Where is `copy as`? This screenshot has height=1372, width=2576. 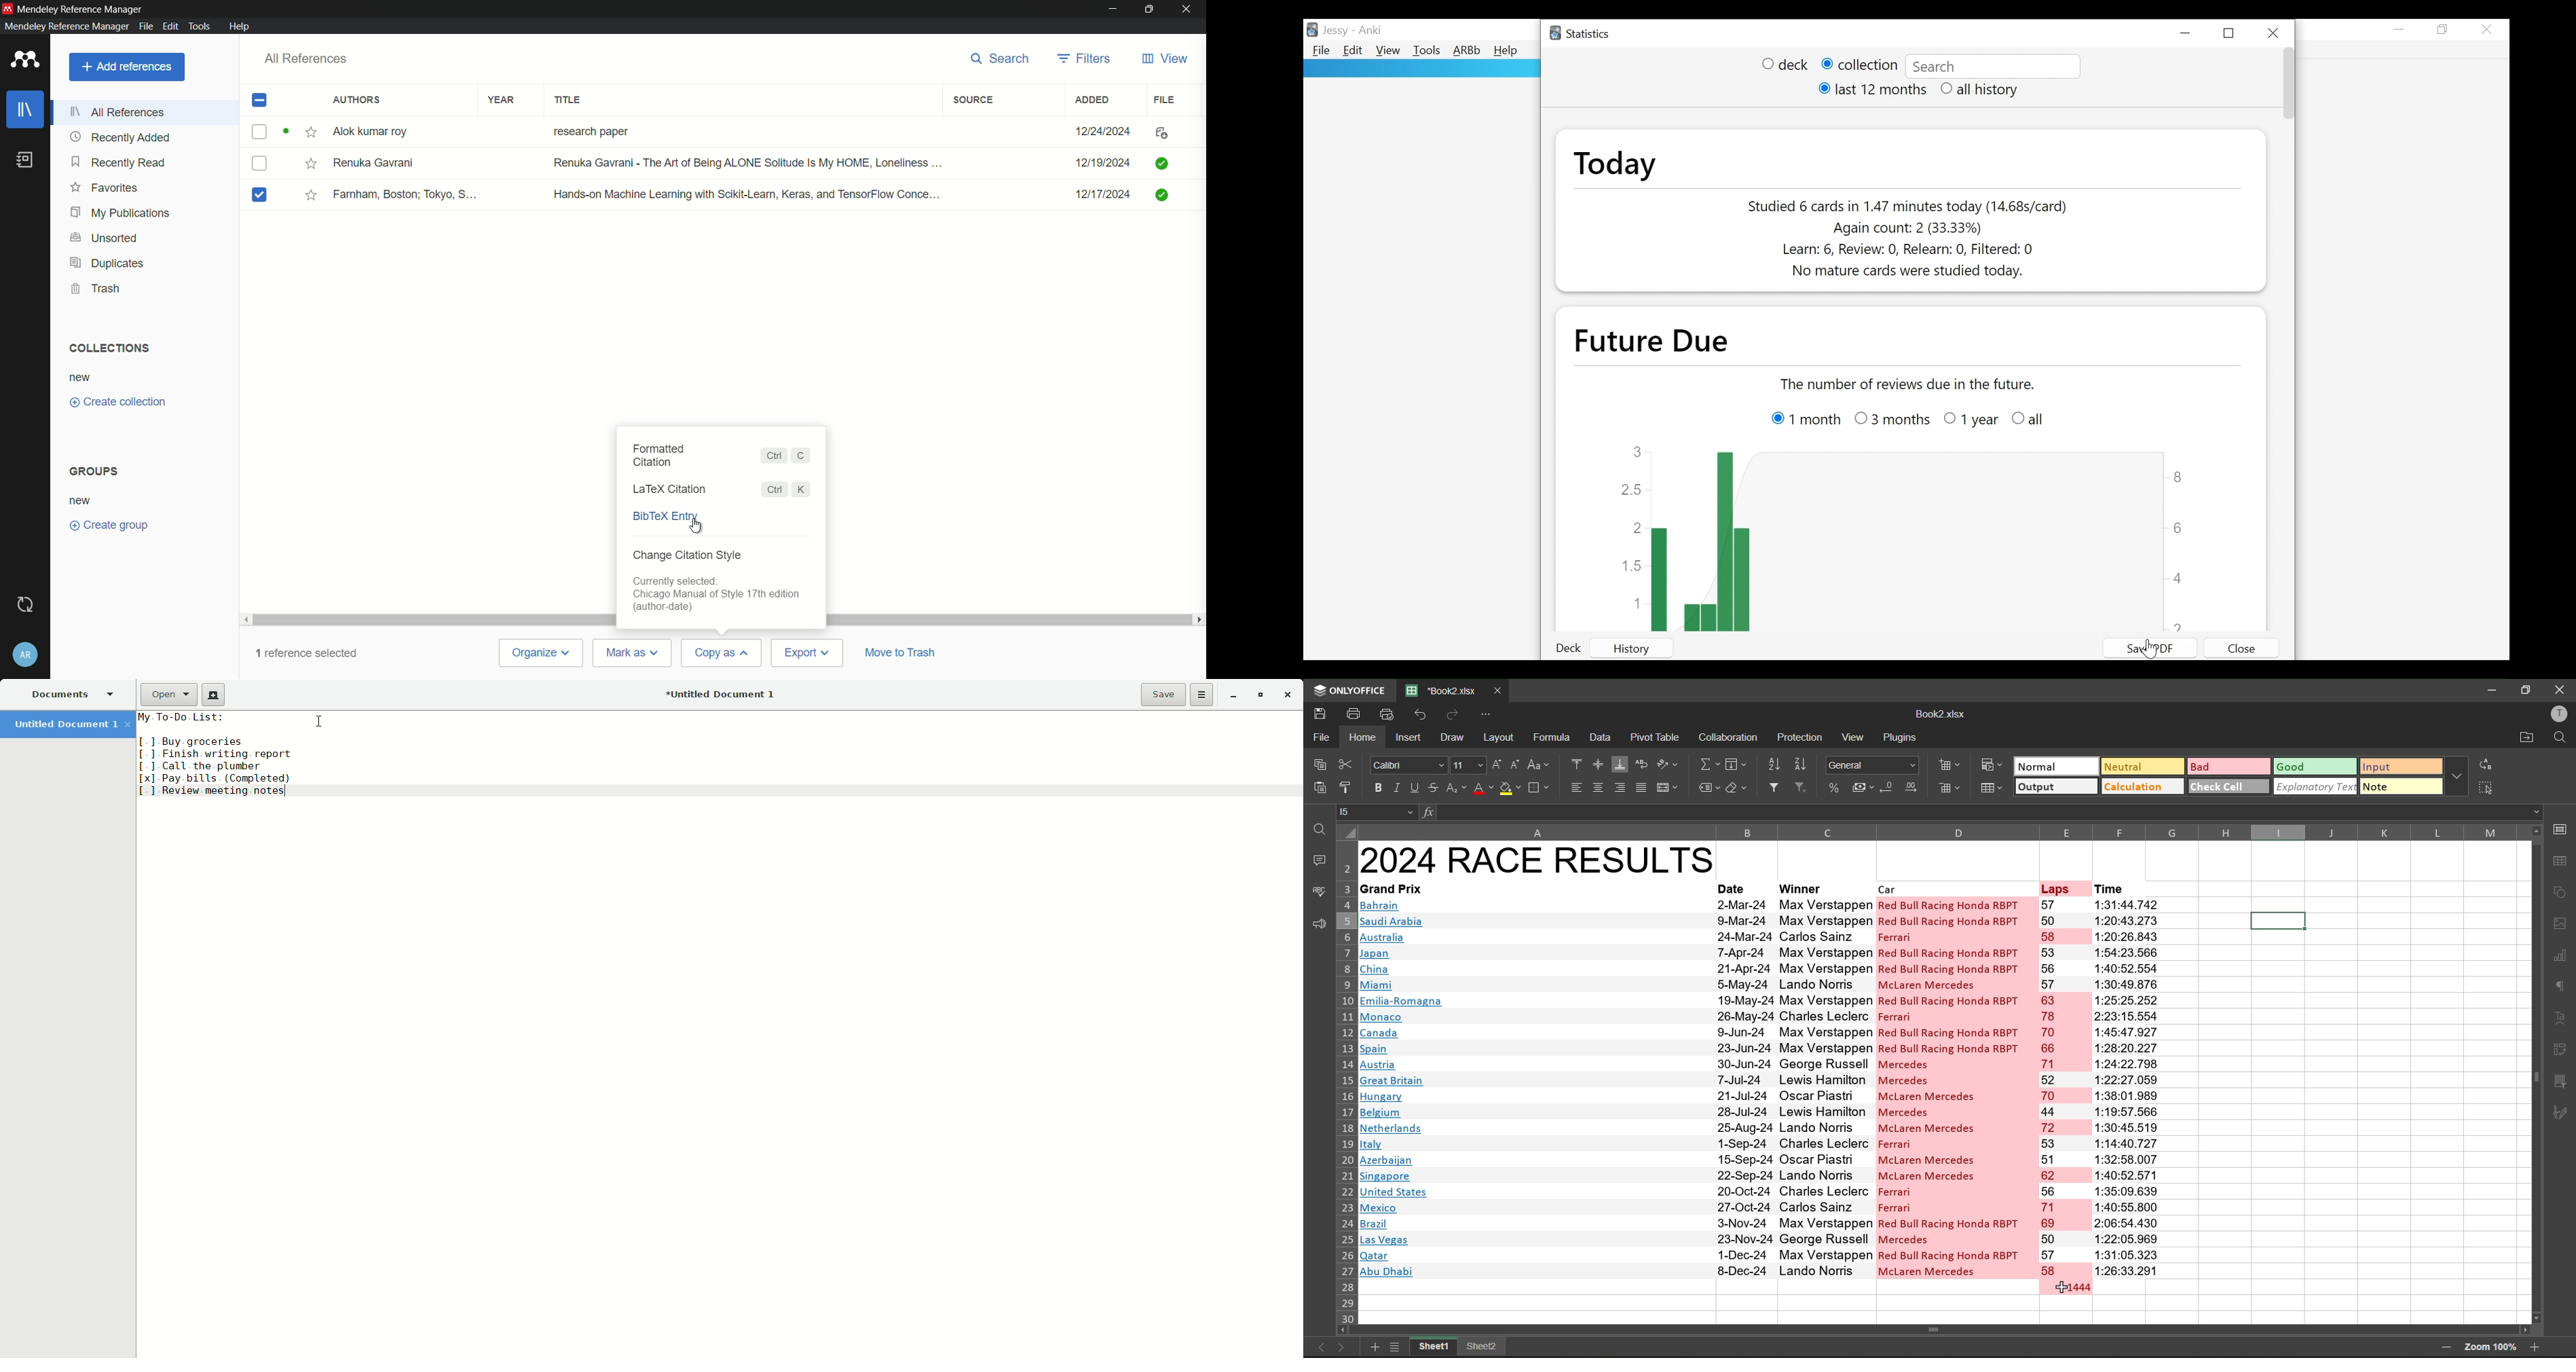 copy as is located at coordinates (721, 652).